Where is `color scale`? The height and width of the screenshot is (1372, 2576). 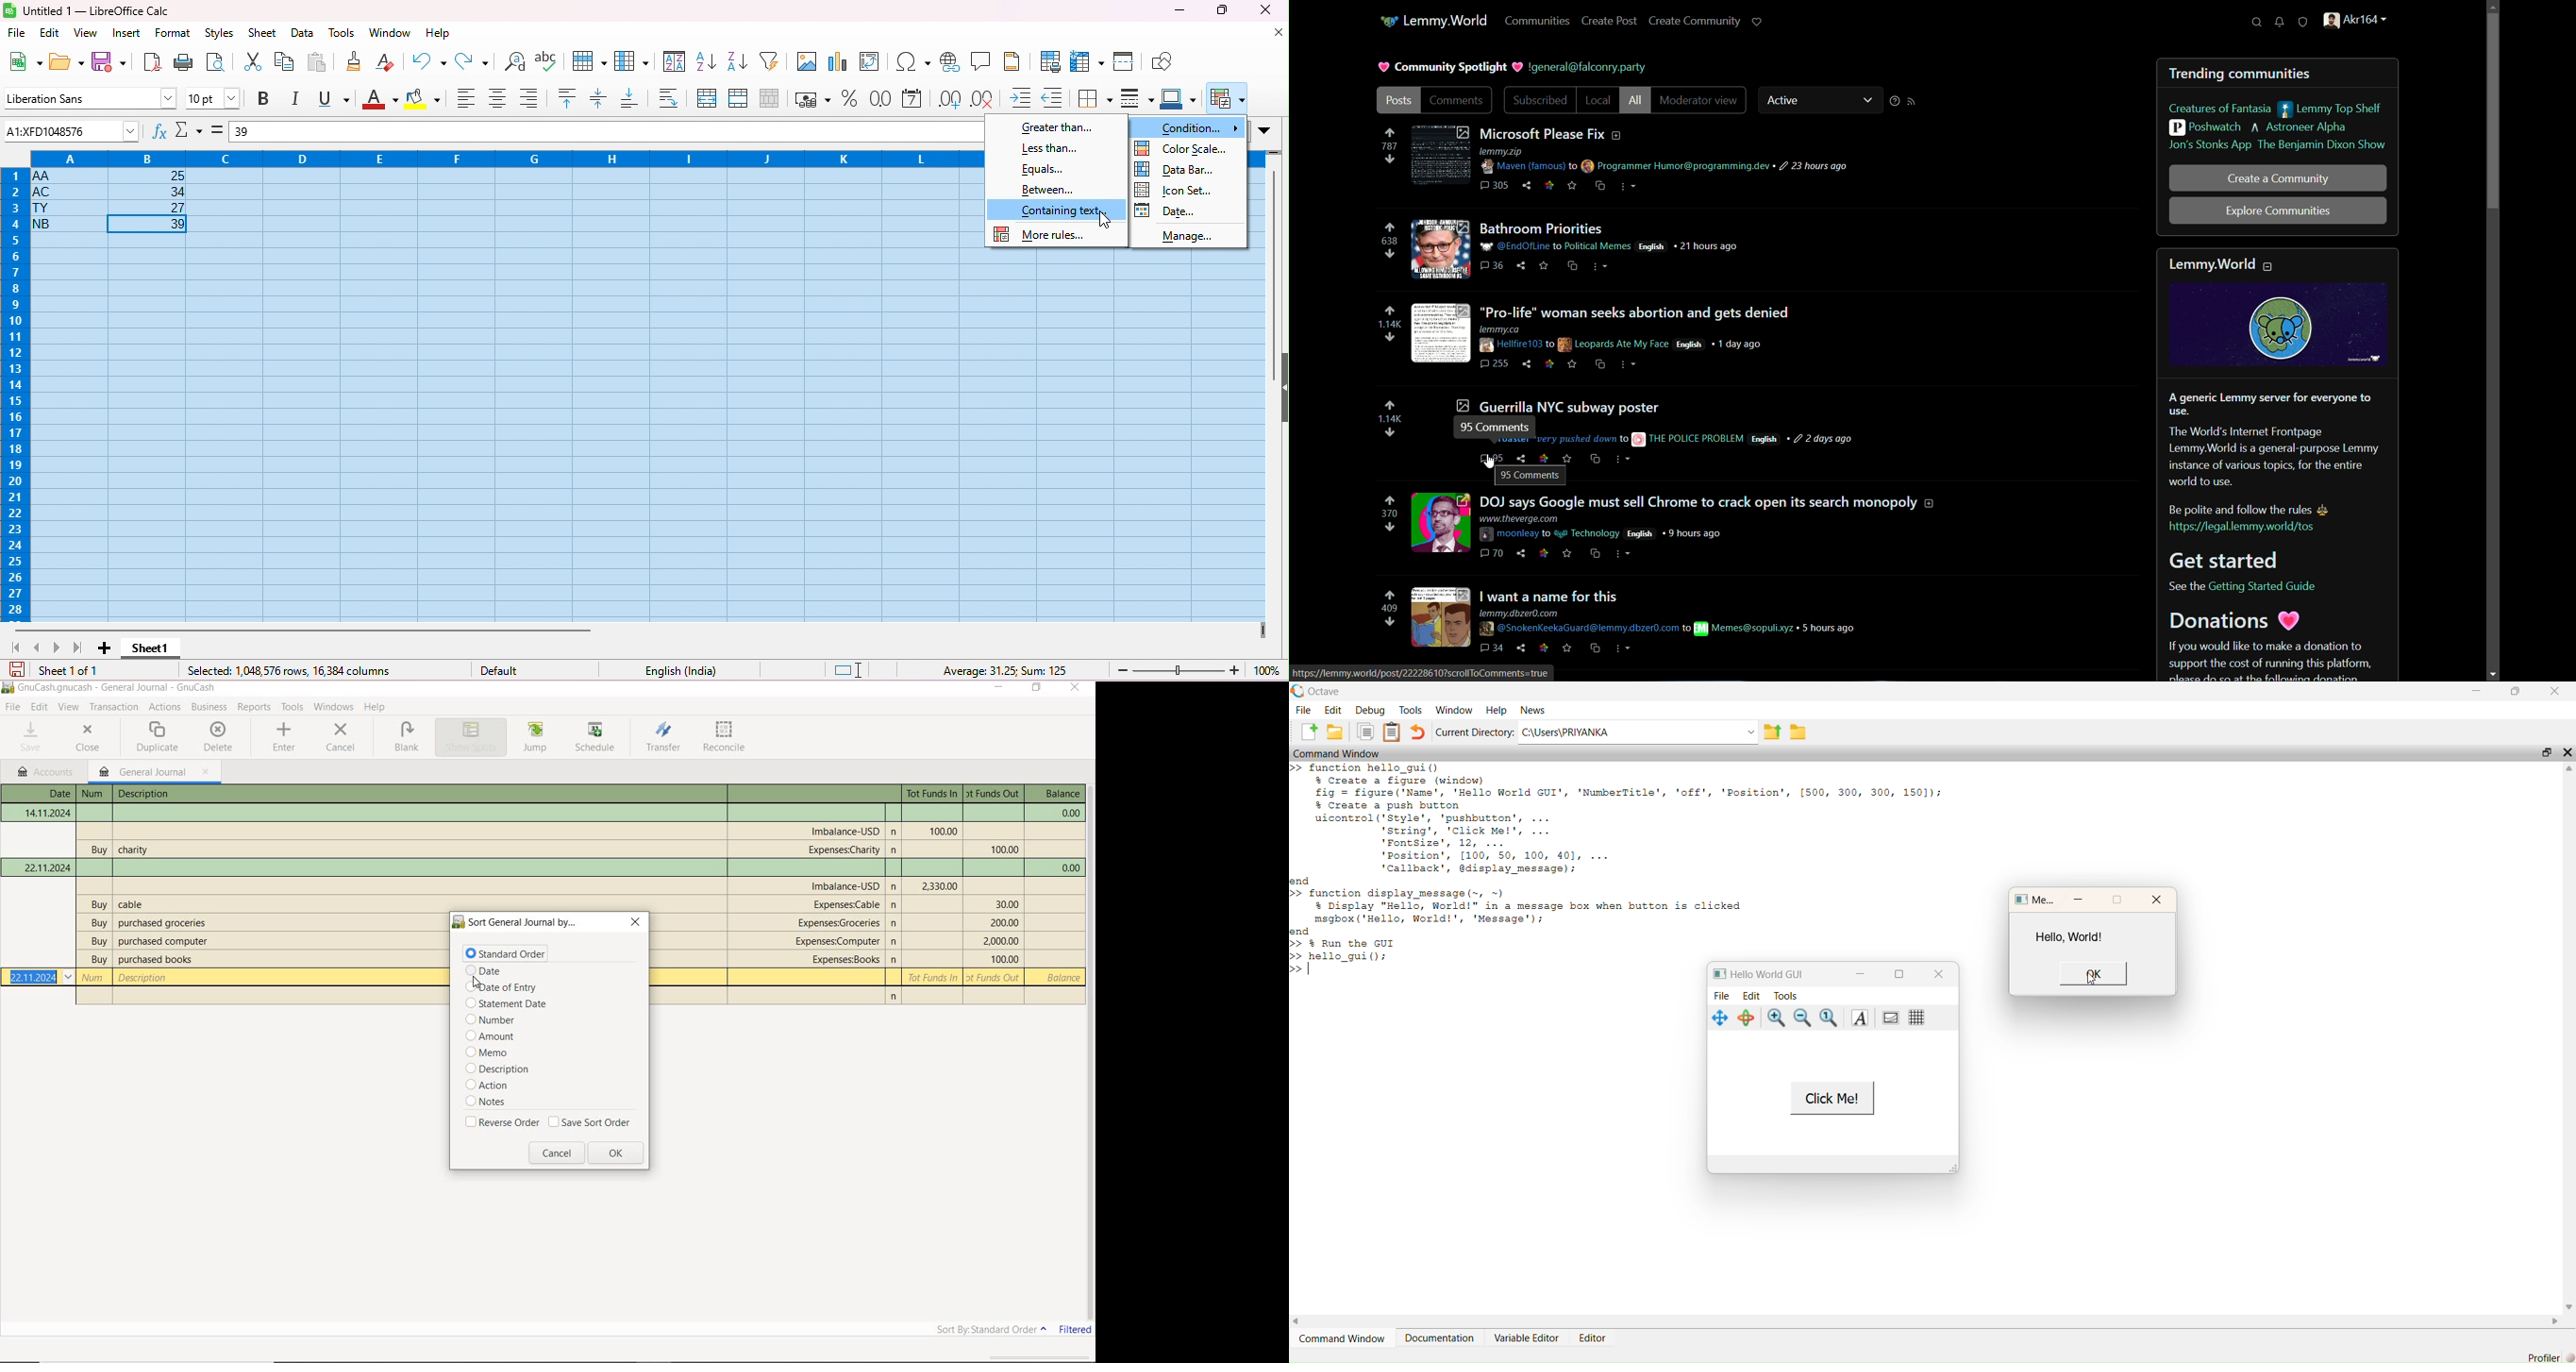
color scale is located at coordinates (1181, 150).